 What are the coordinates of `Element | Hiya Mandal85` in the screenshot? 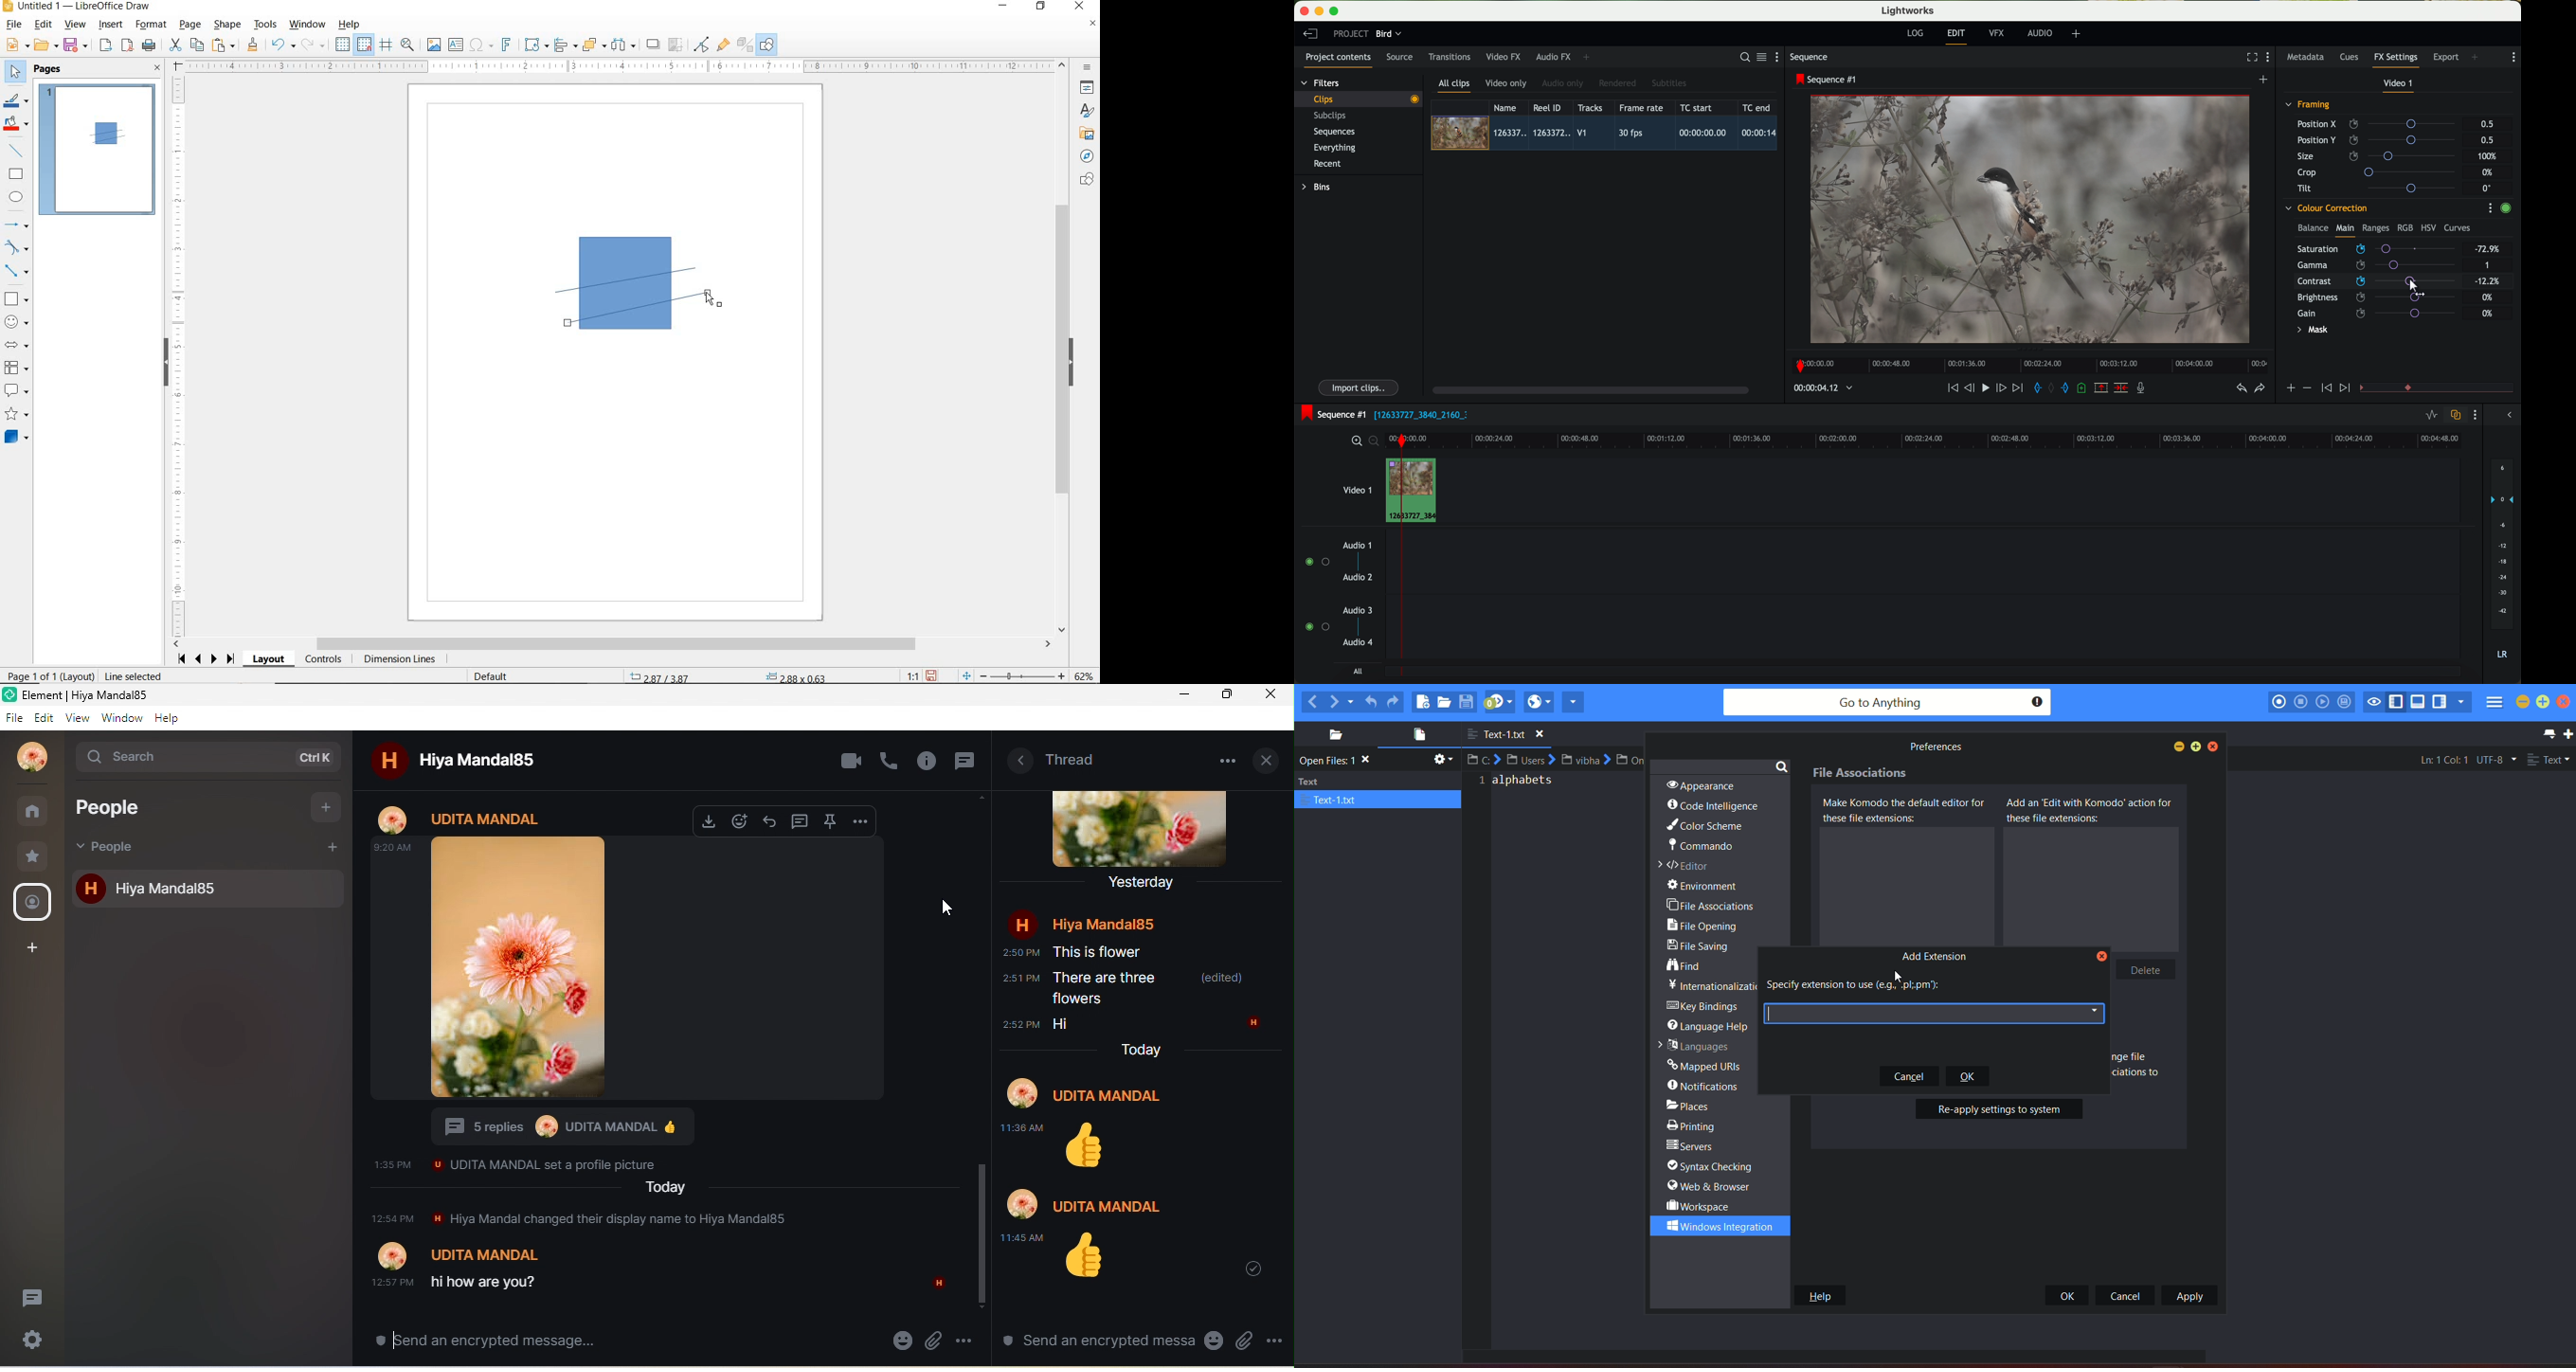 It's located at (127, 695).